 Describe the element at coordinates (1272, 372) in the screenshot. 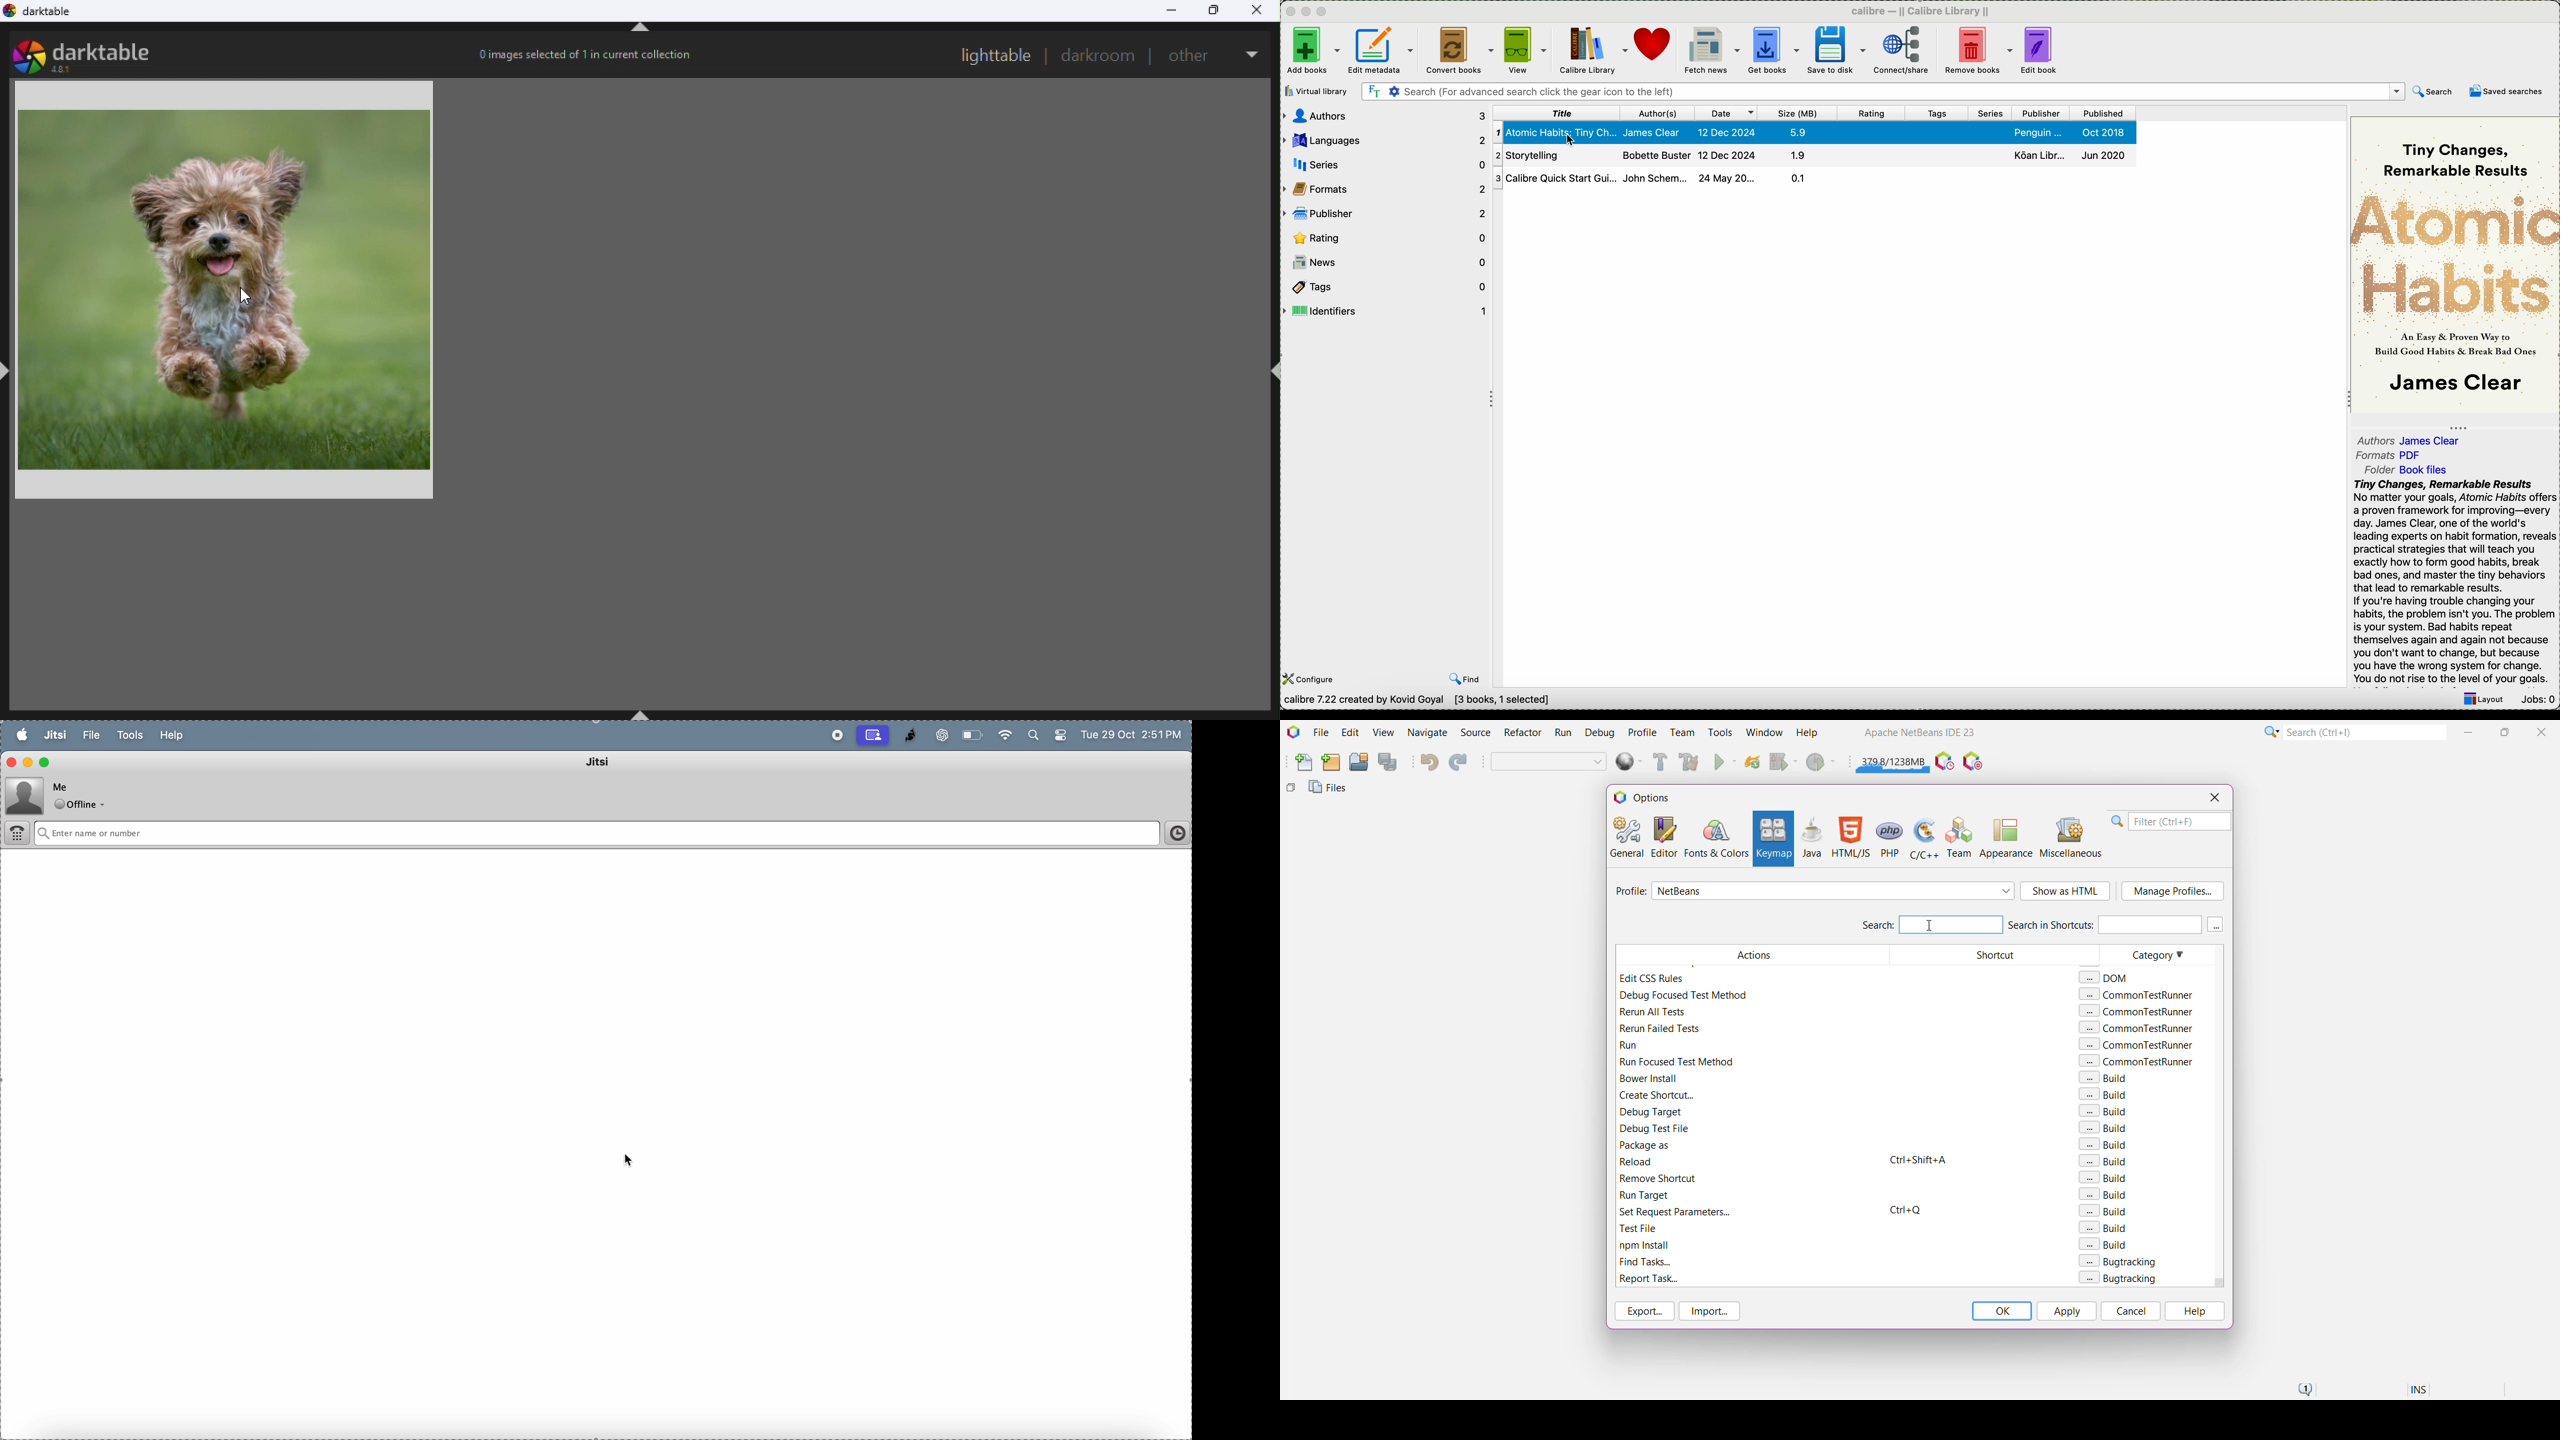

I see `shift+ctrl+r` at that location.